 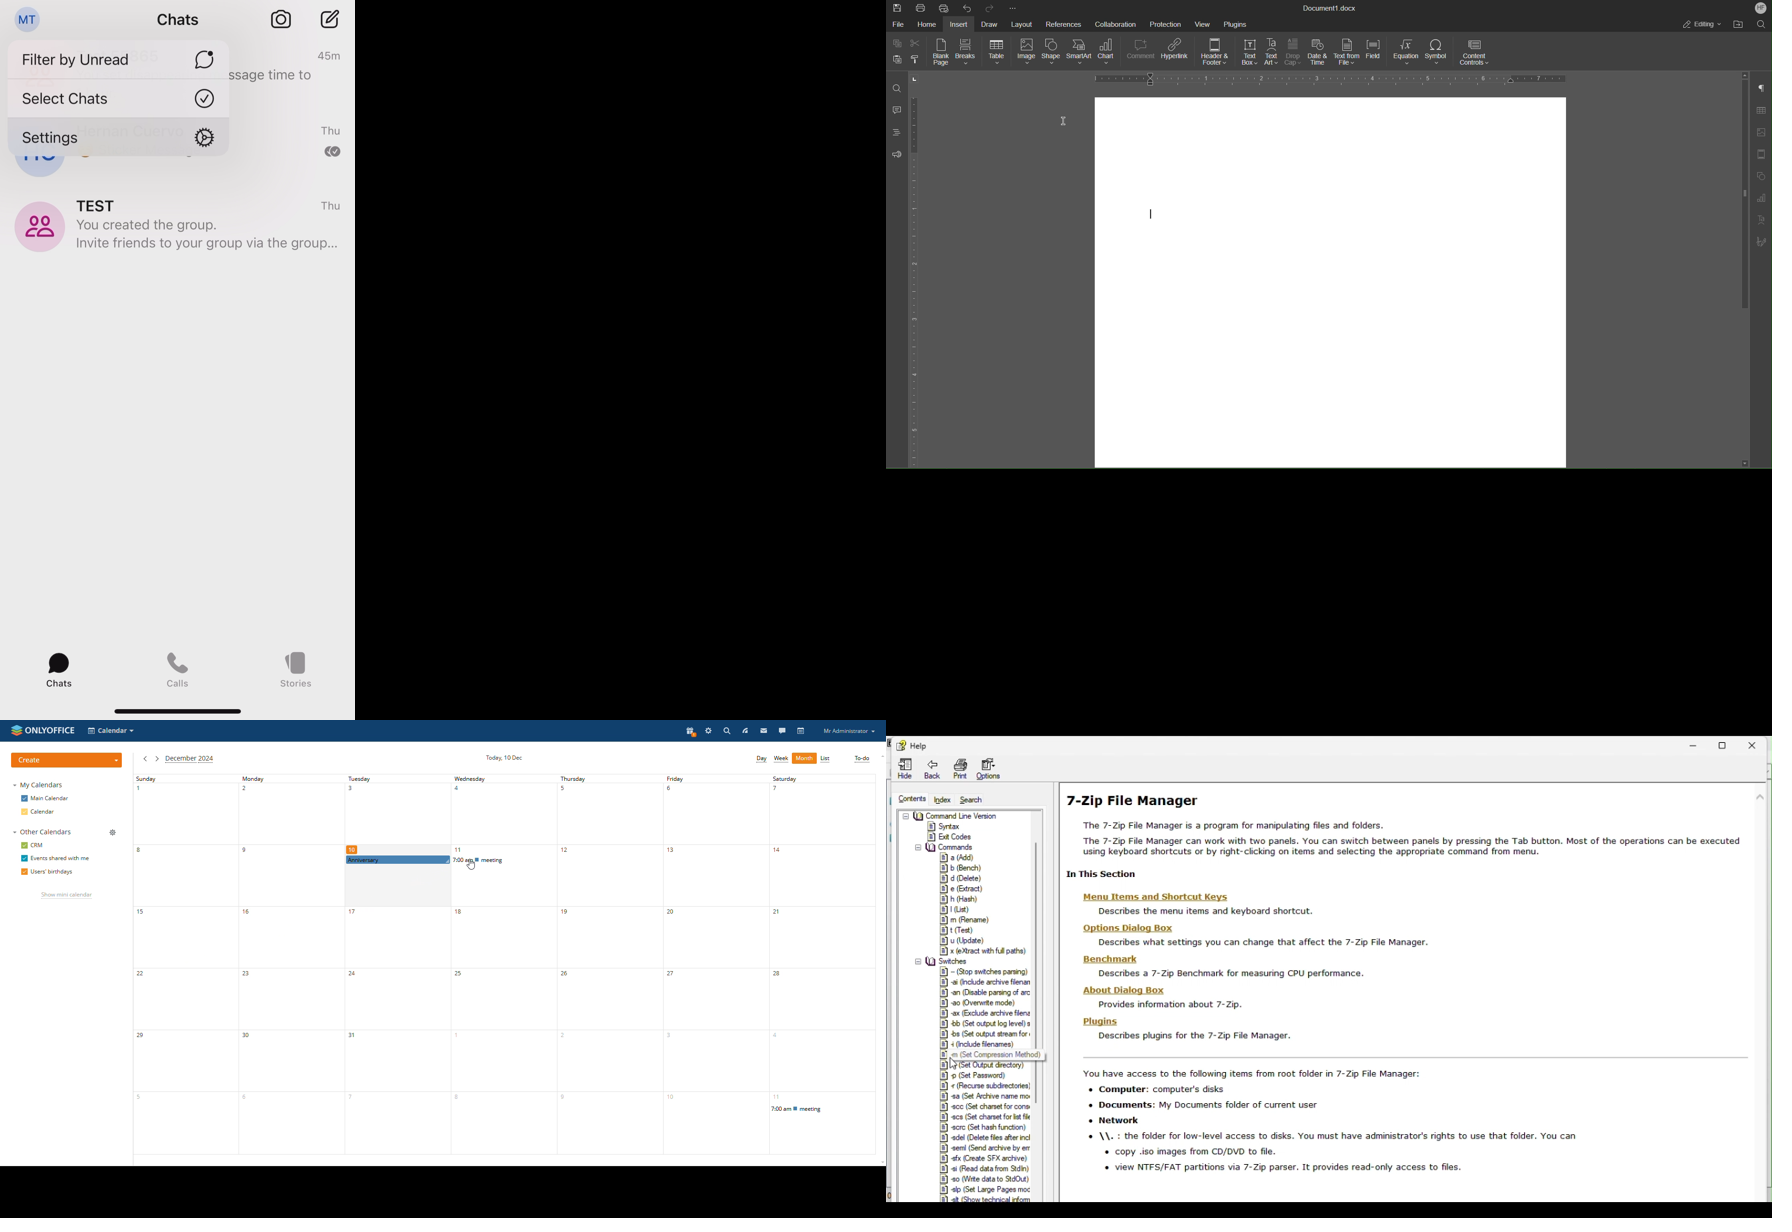 What do you see at coordinates (1702, 24) in the screenshot?
I see `Editing` at bounding box center [1702, 24].